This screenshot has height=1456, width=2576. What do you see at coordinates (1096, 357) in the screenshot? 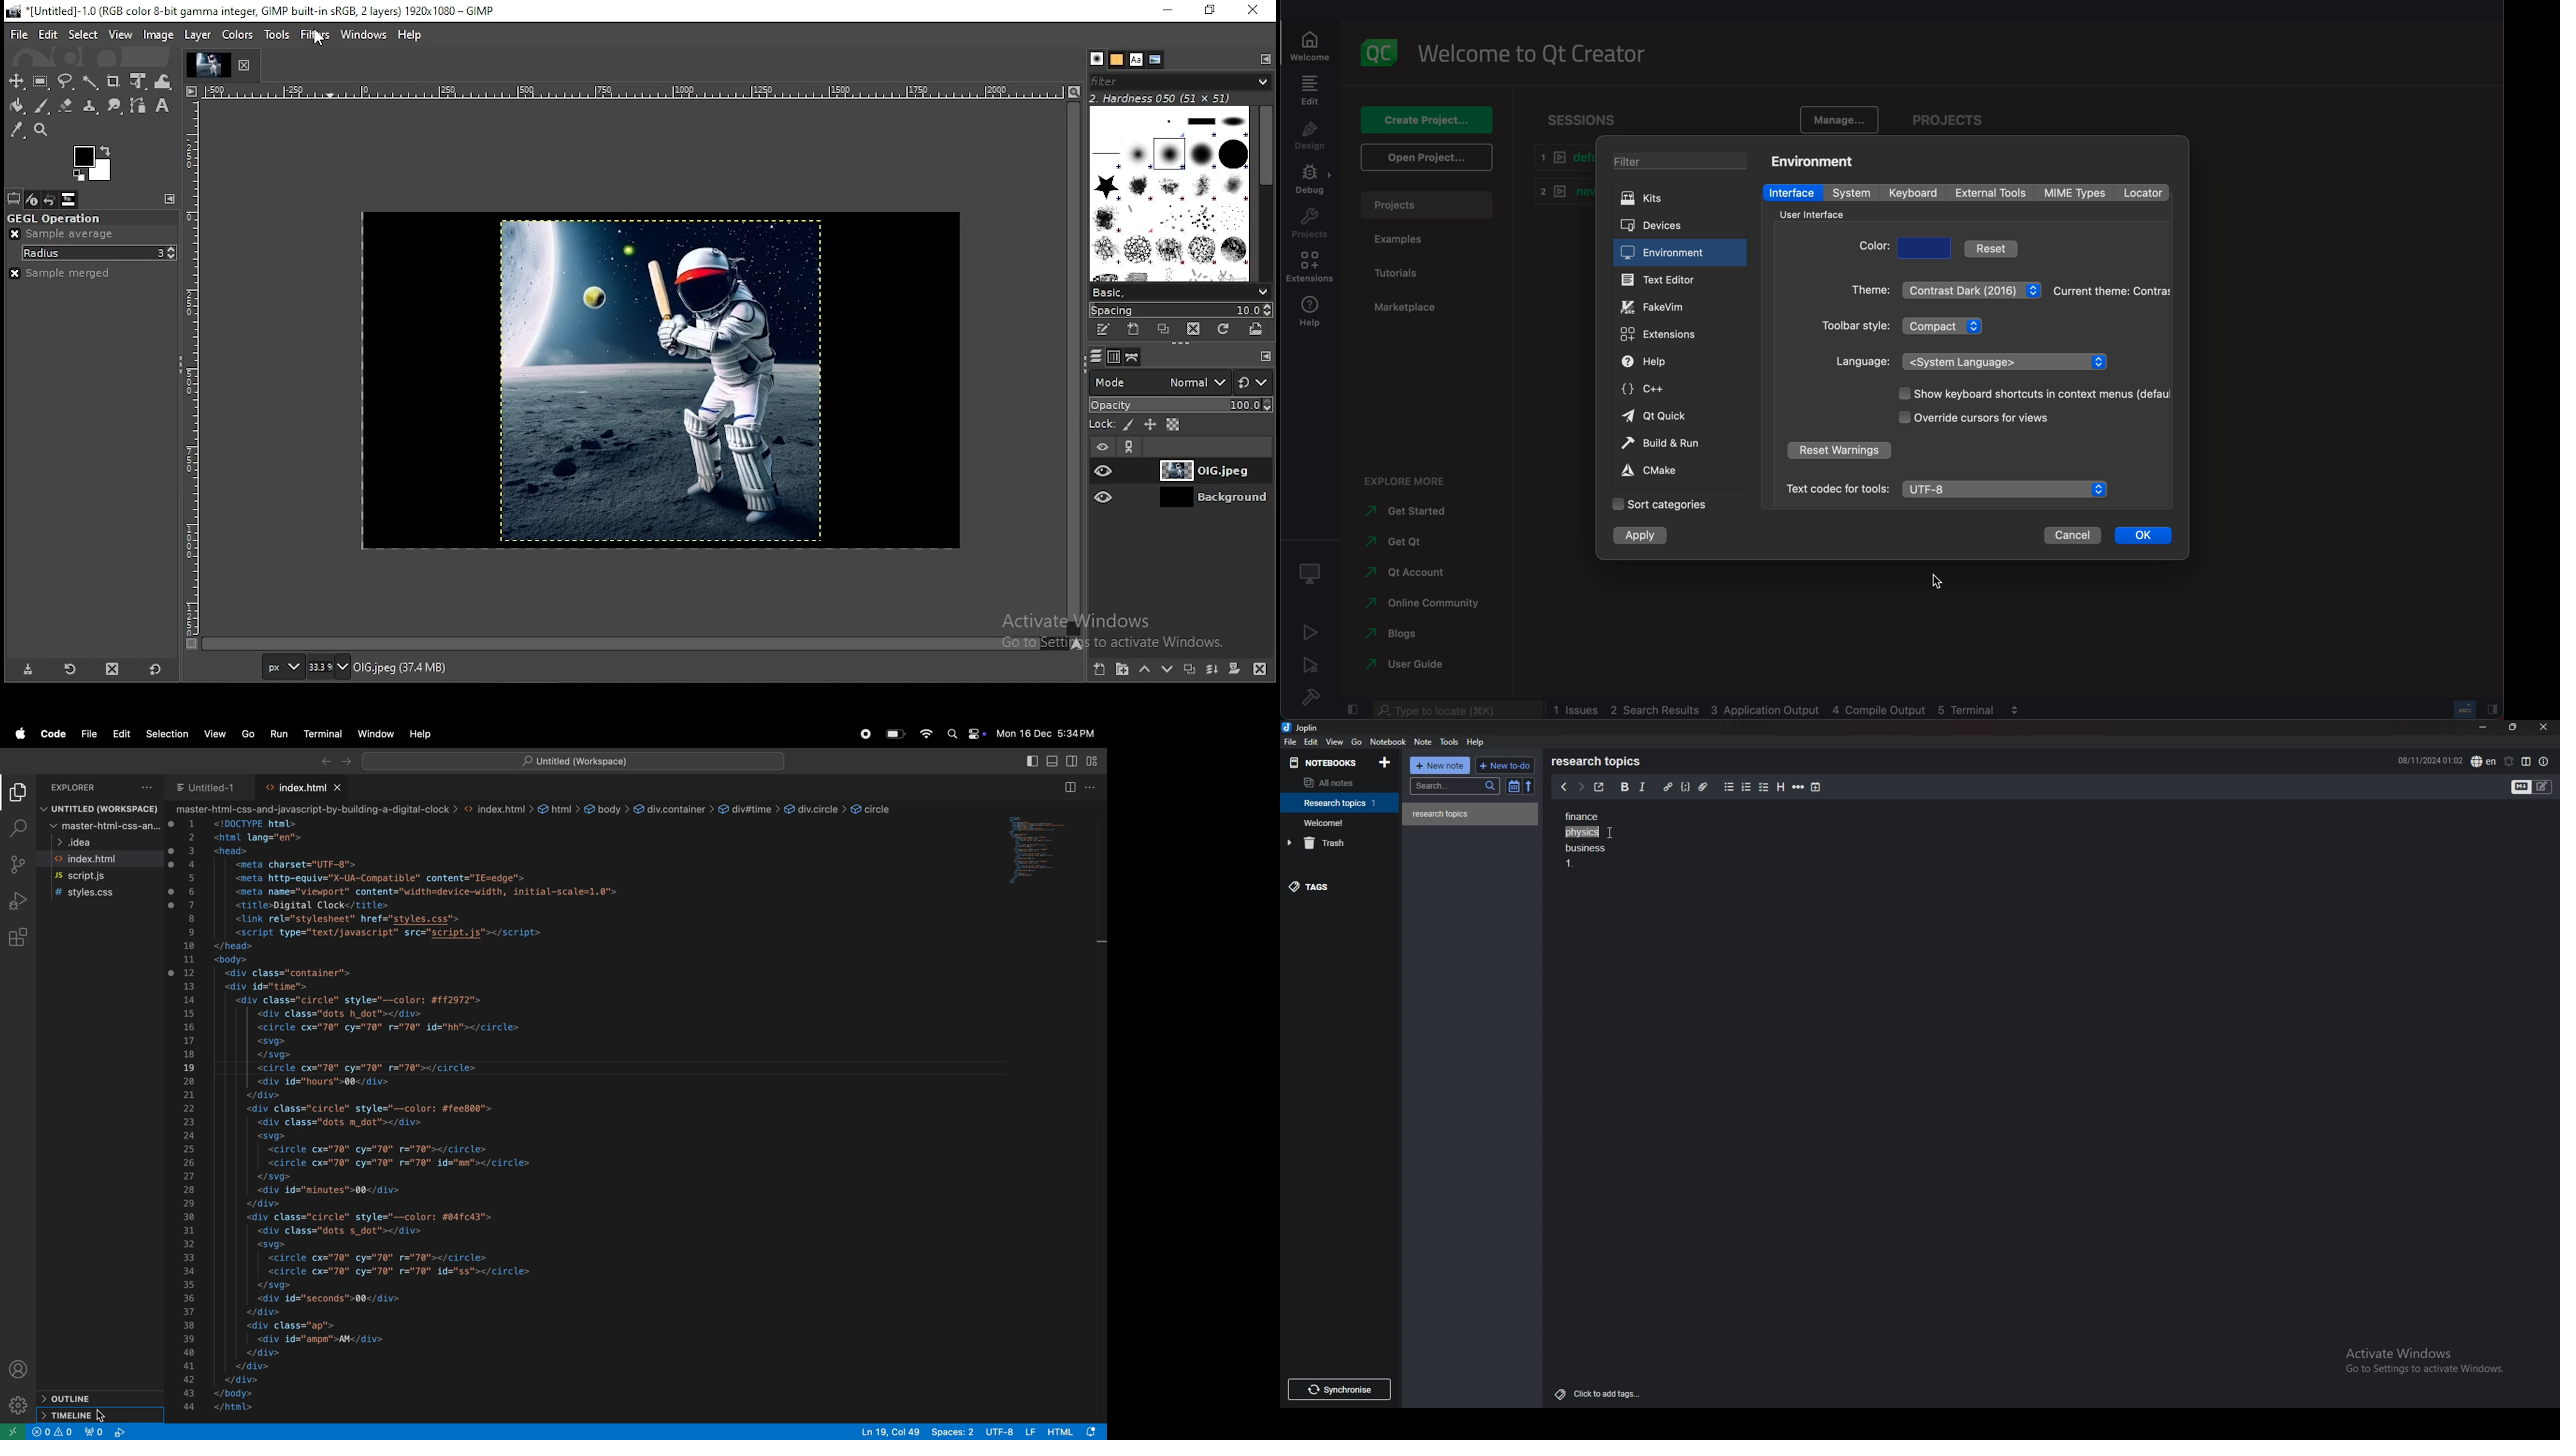
I see `layers` at bounding box center [1096, 357].